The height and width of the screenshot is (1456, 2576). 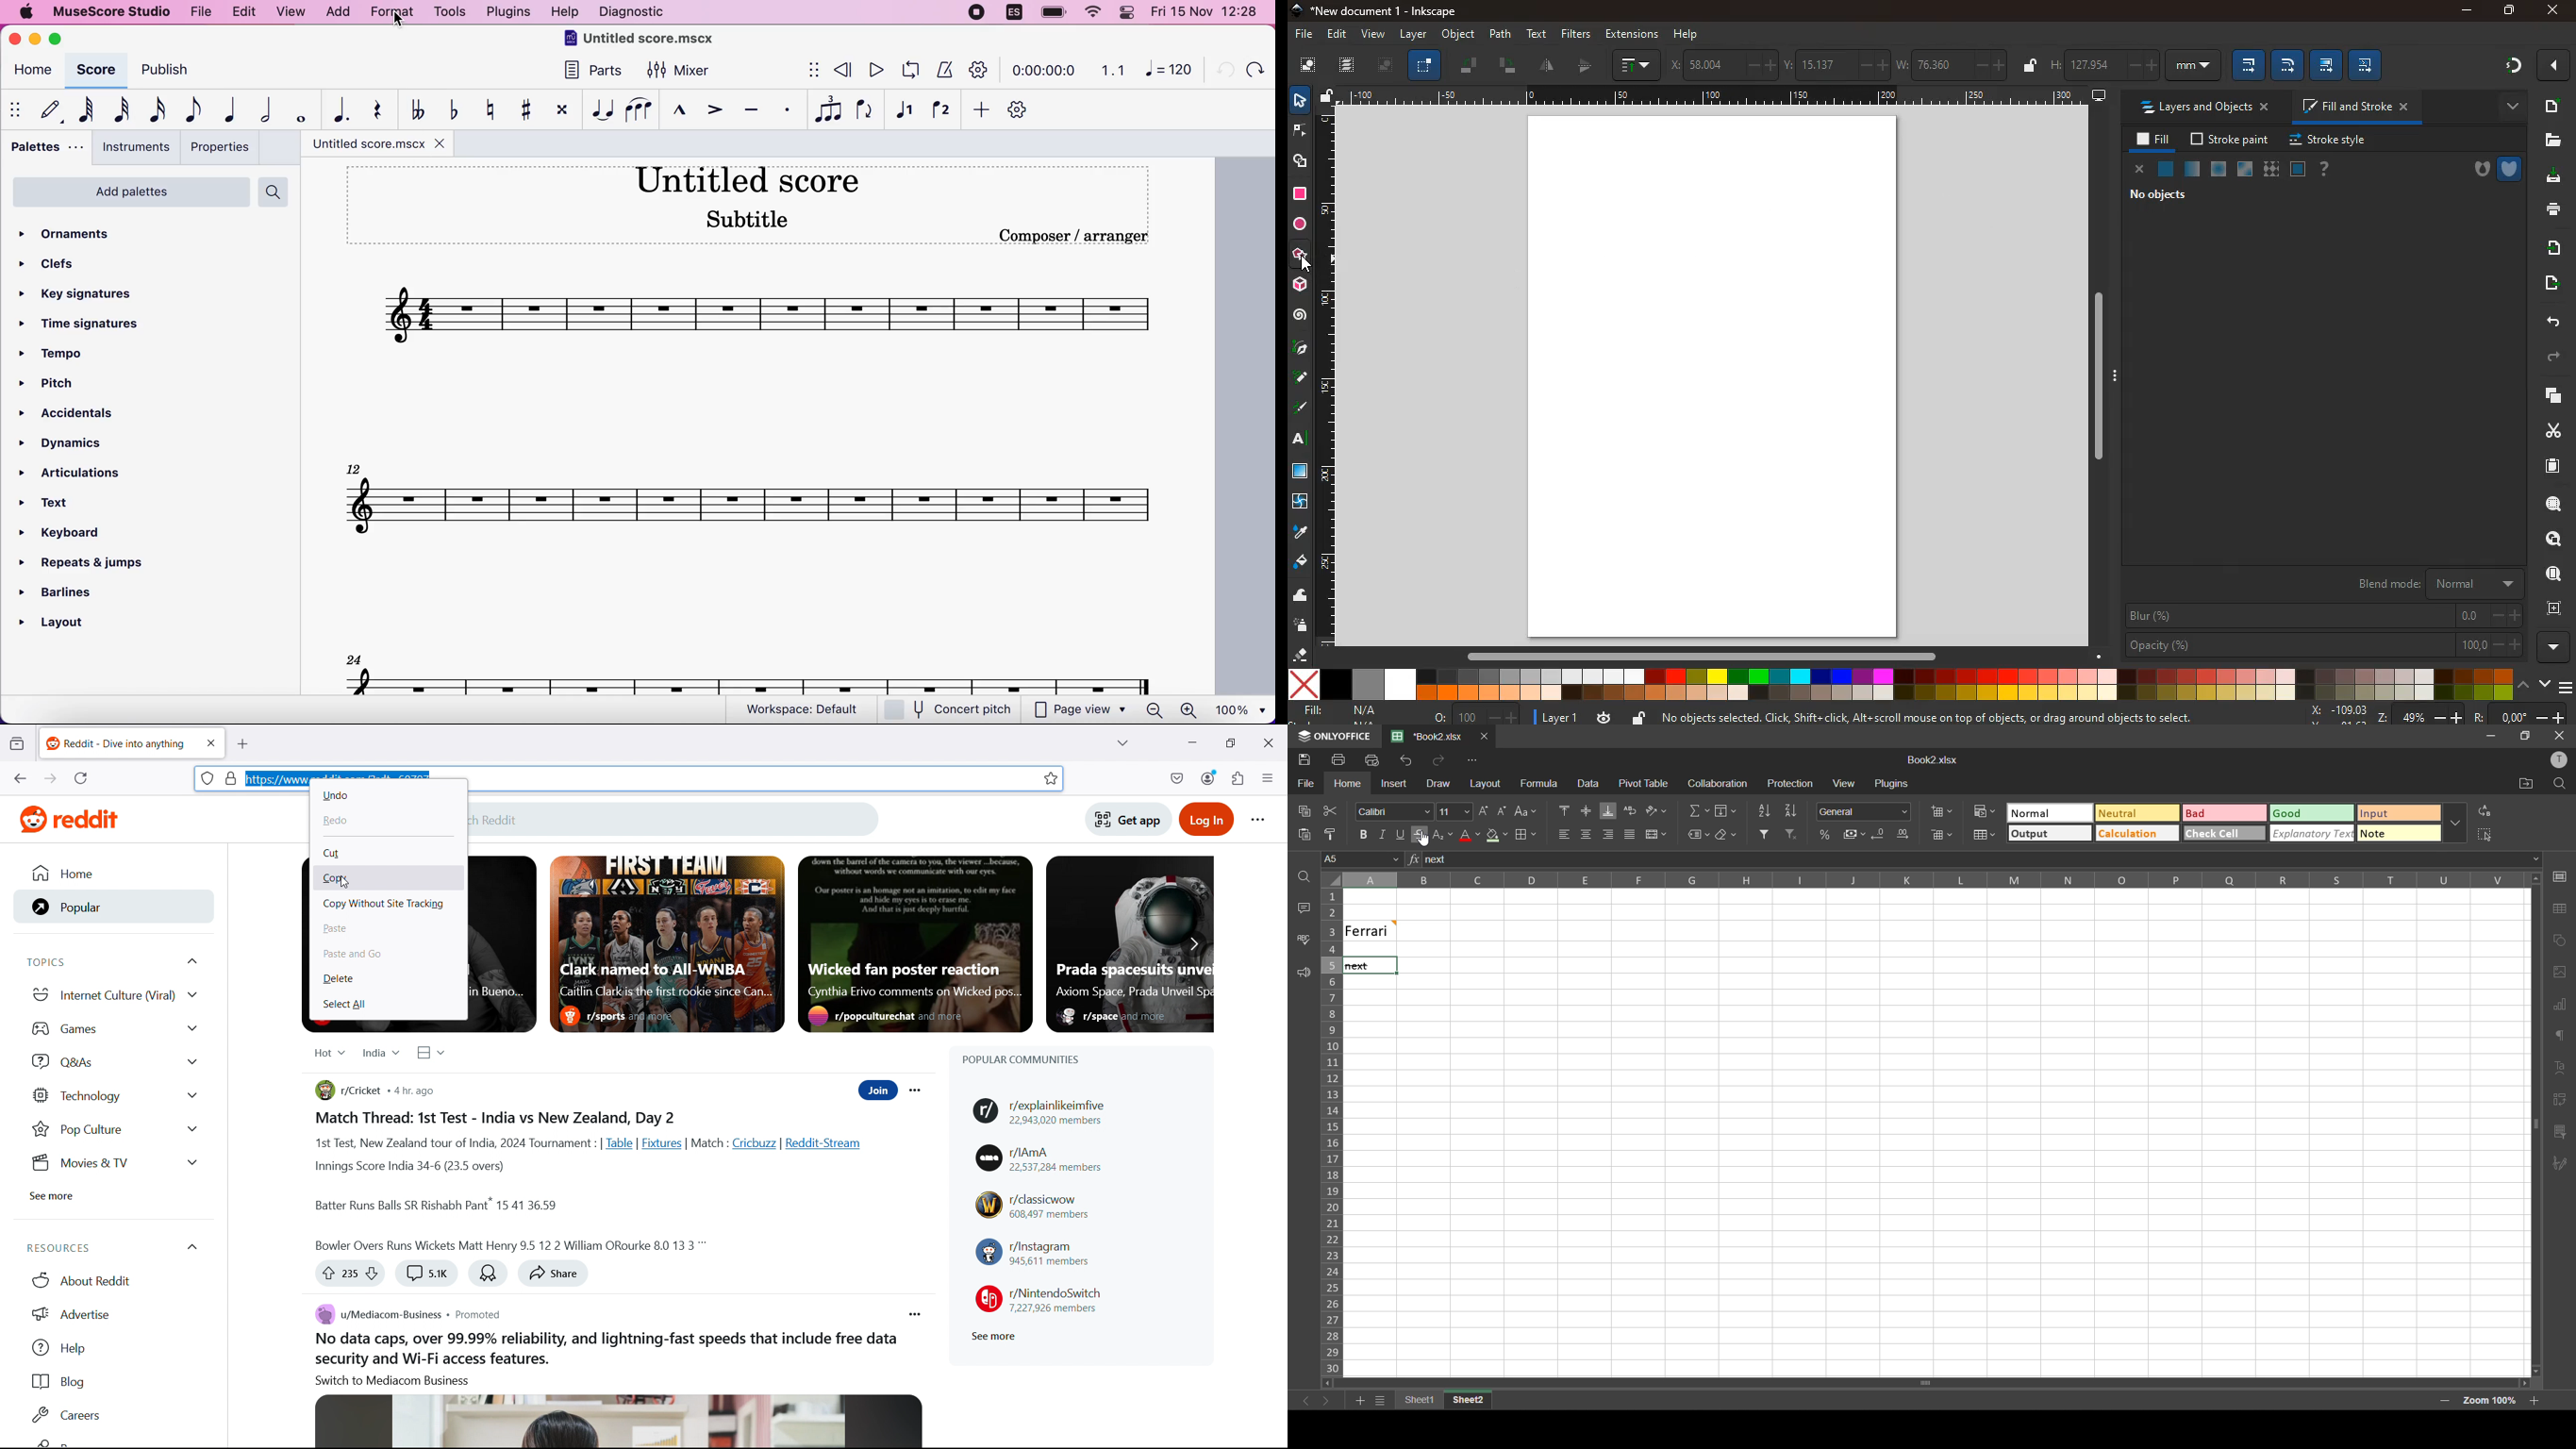 What do you see at coordinates (1698, 810) in the screenshot?
I see `summation` at bounding box center [1698, 810].